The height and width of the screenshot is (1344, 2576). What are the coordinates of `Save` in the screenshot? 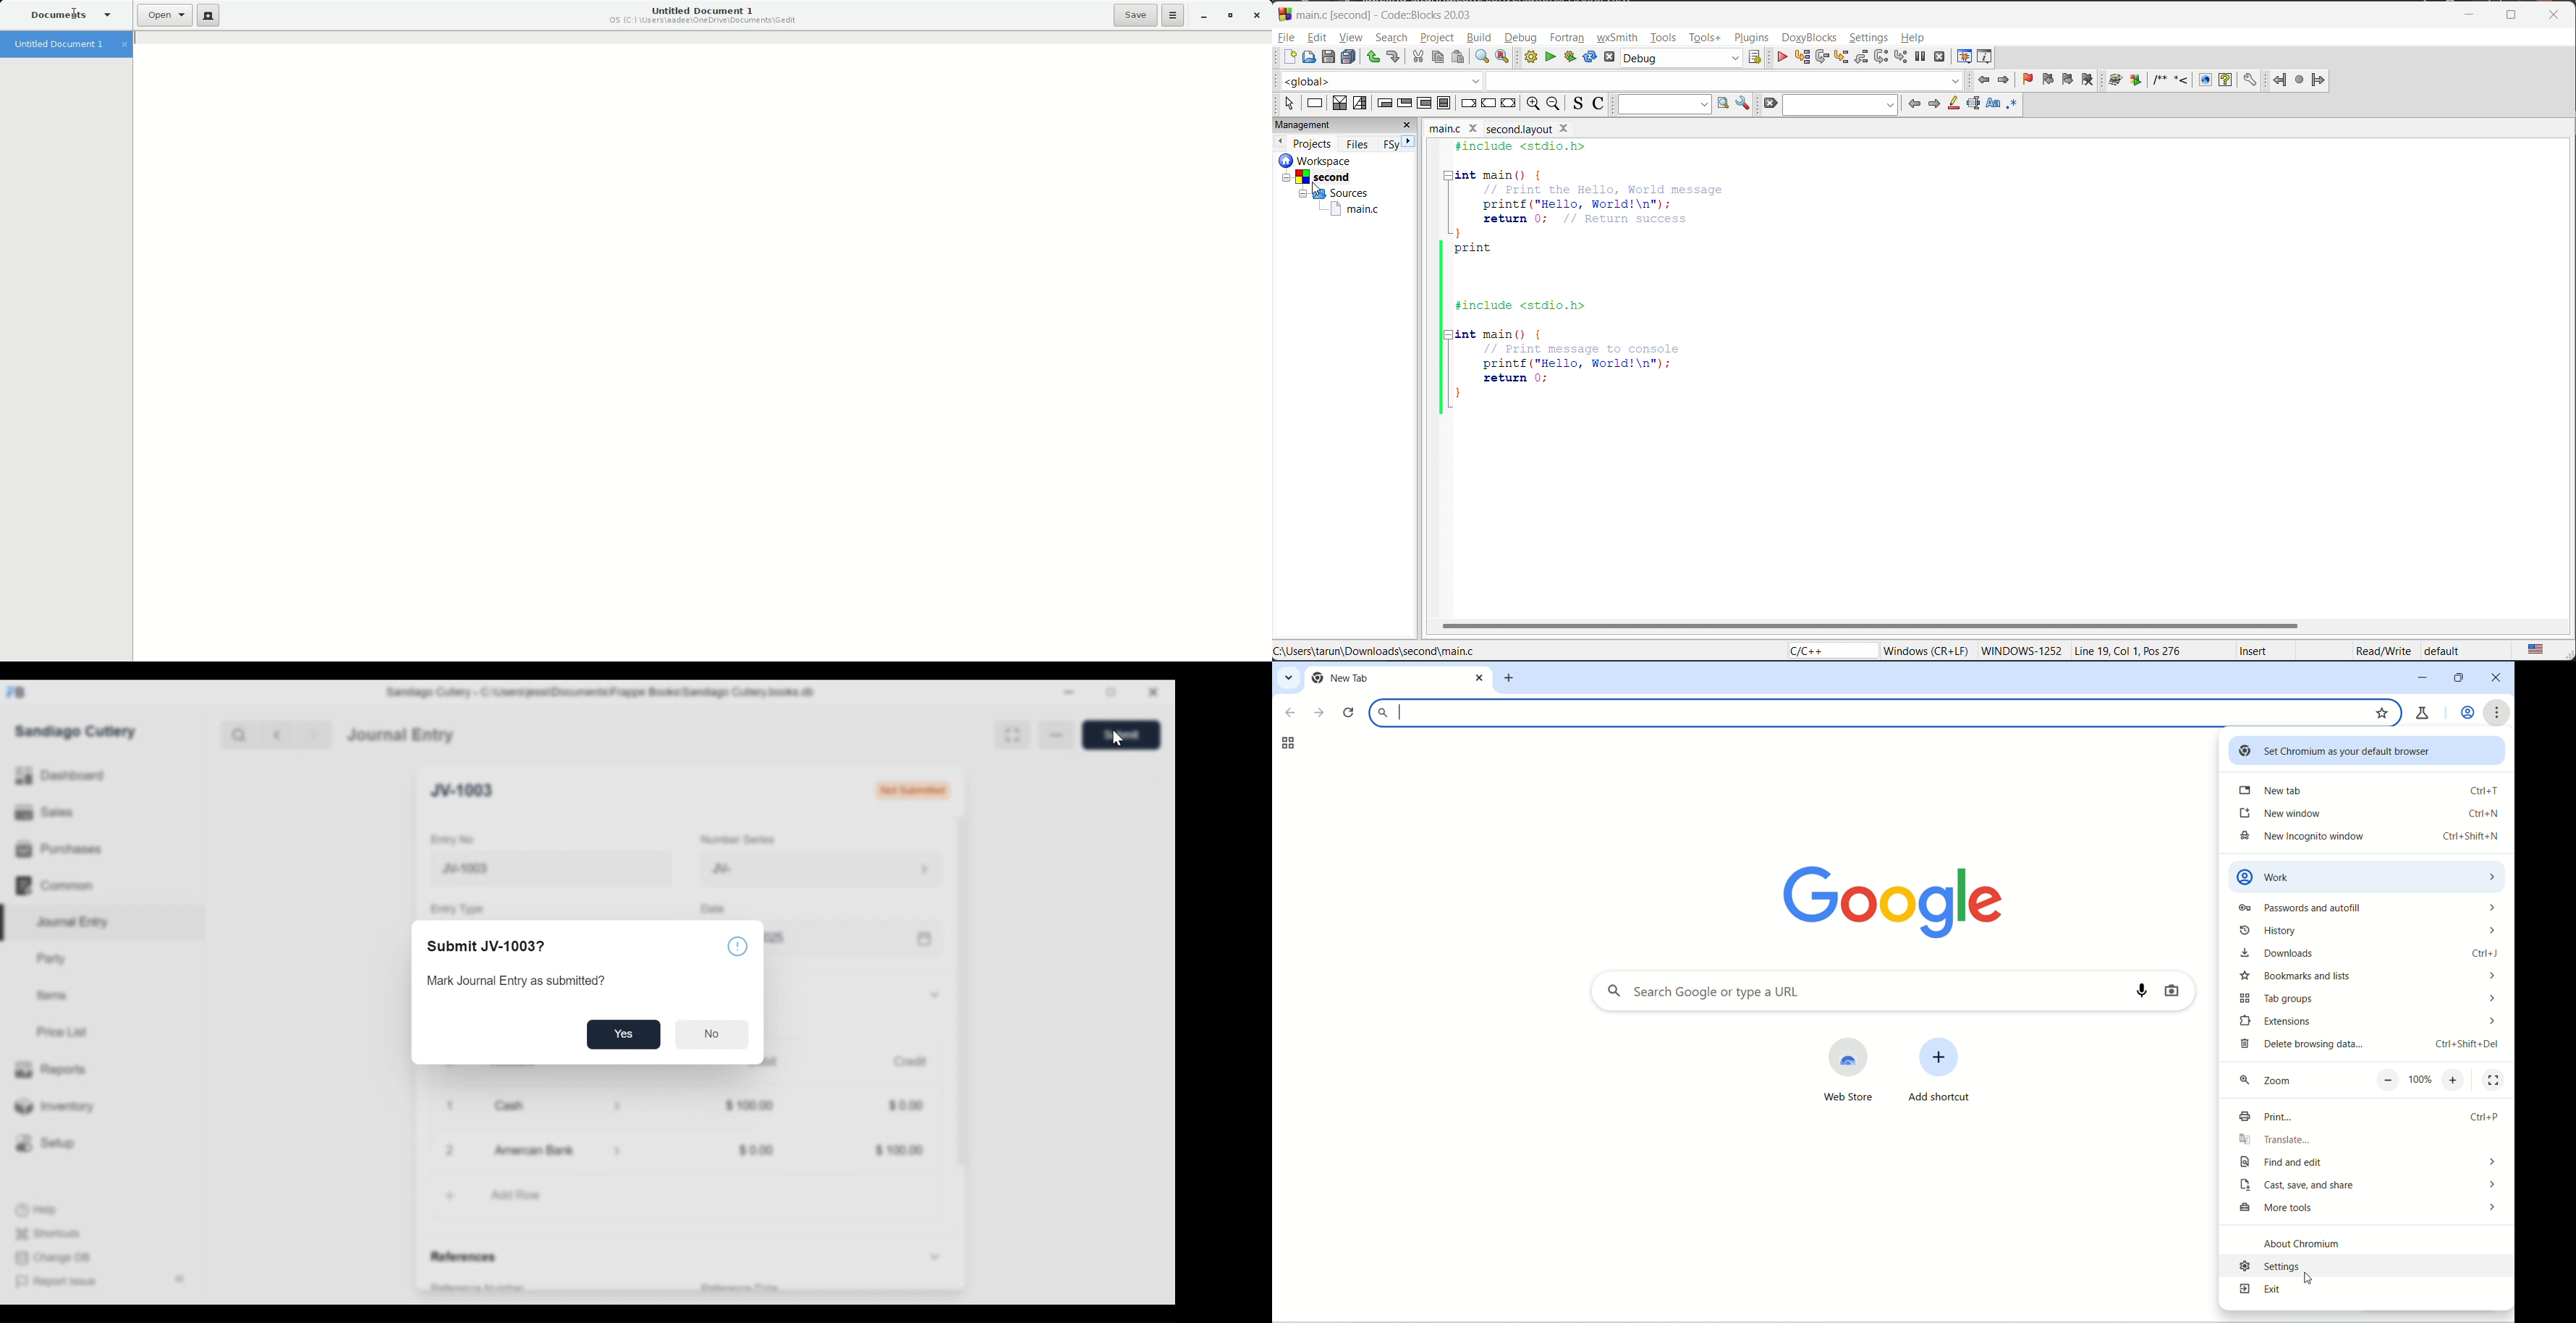 It's located at (1135, 16).